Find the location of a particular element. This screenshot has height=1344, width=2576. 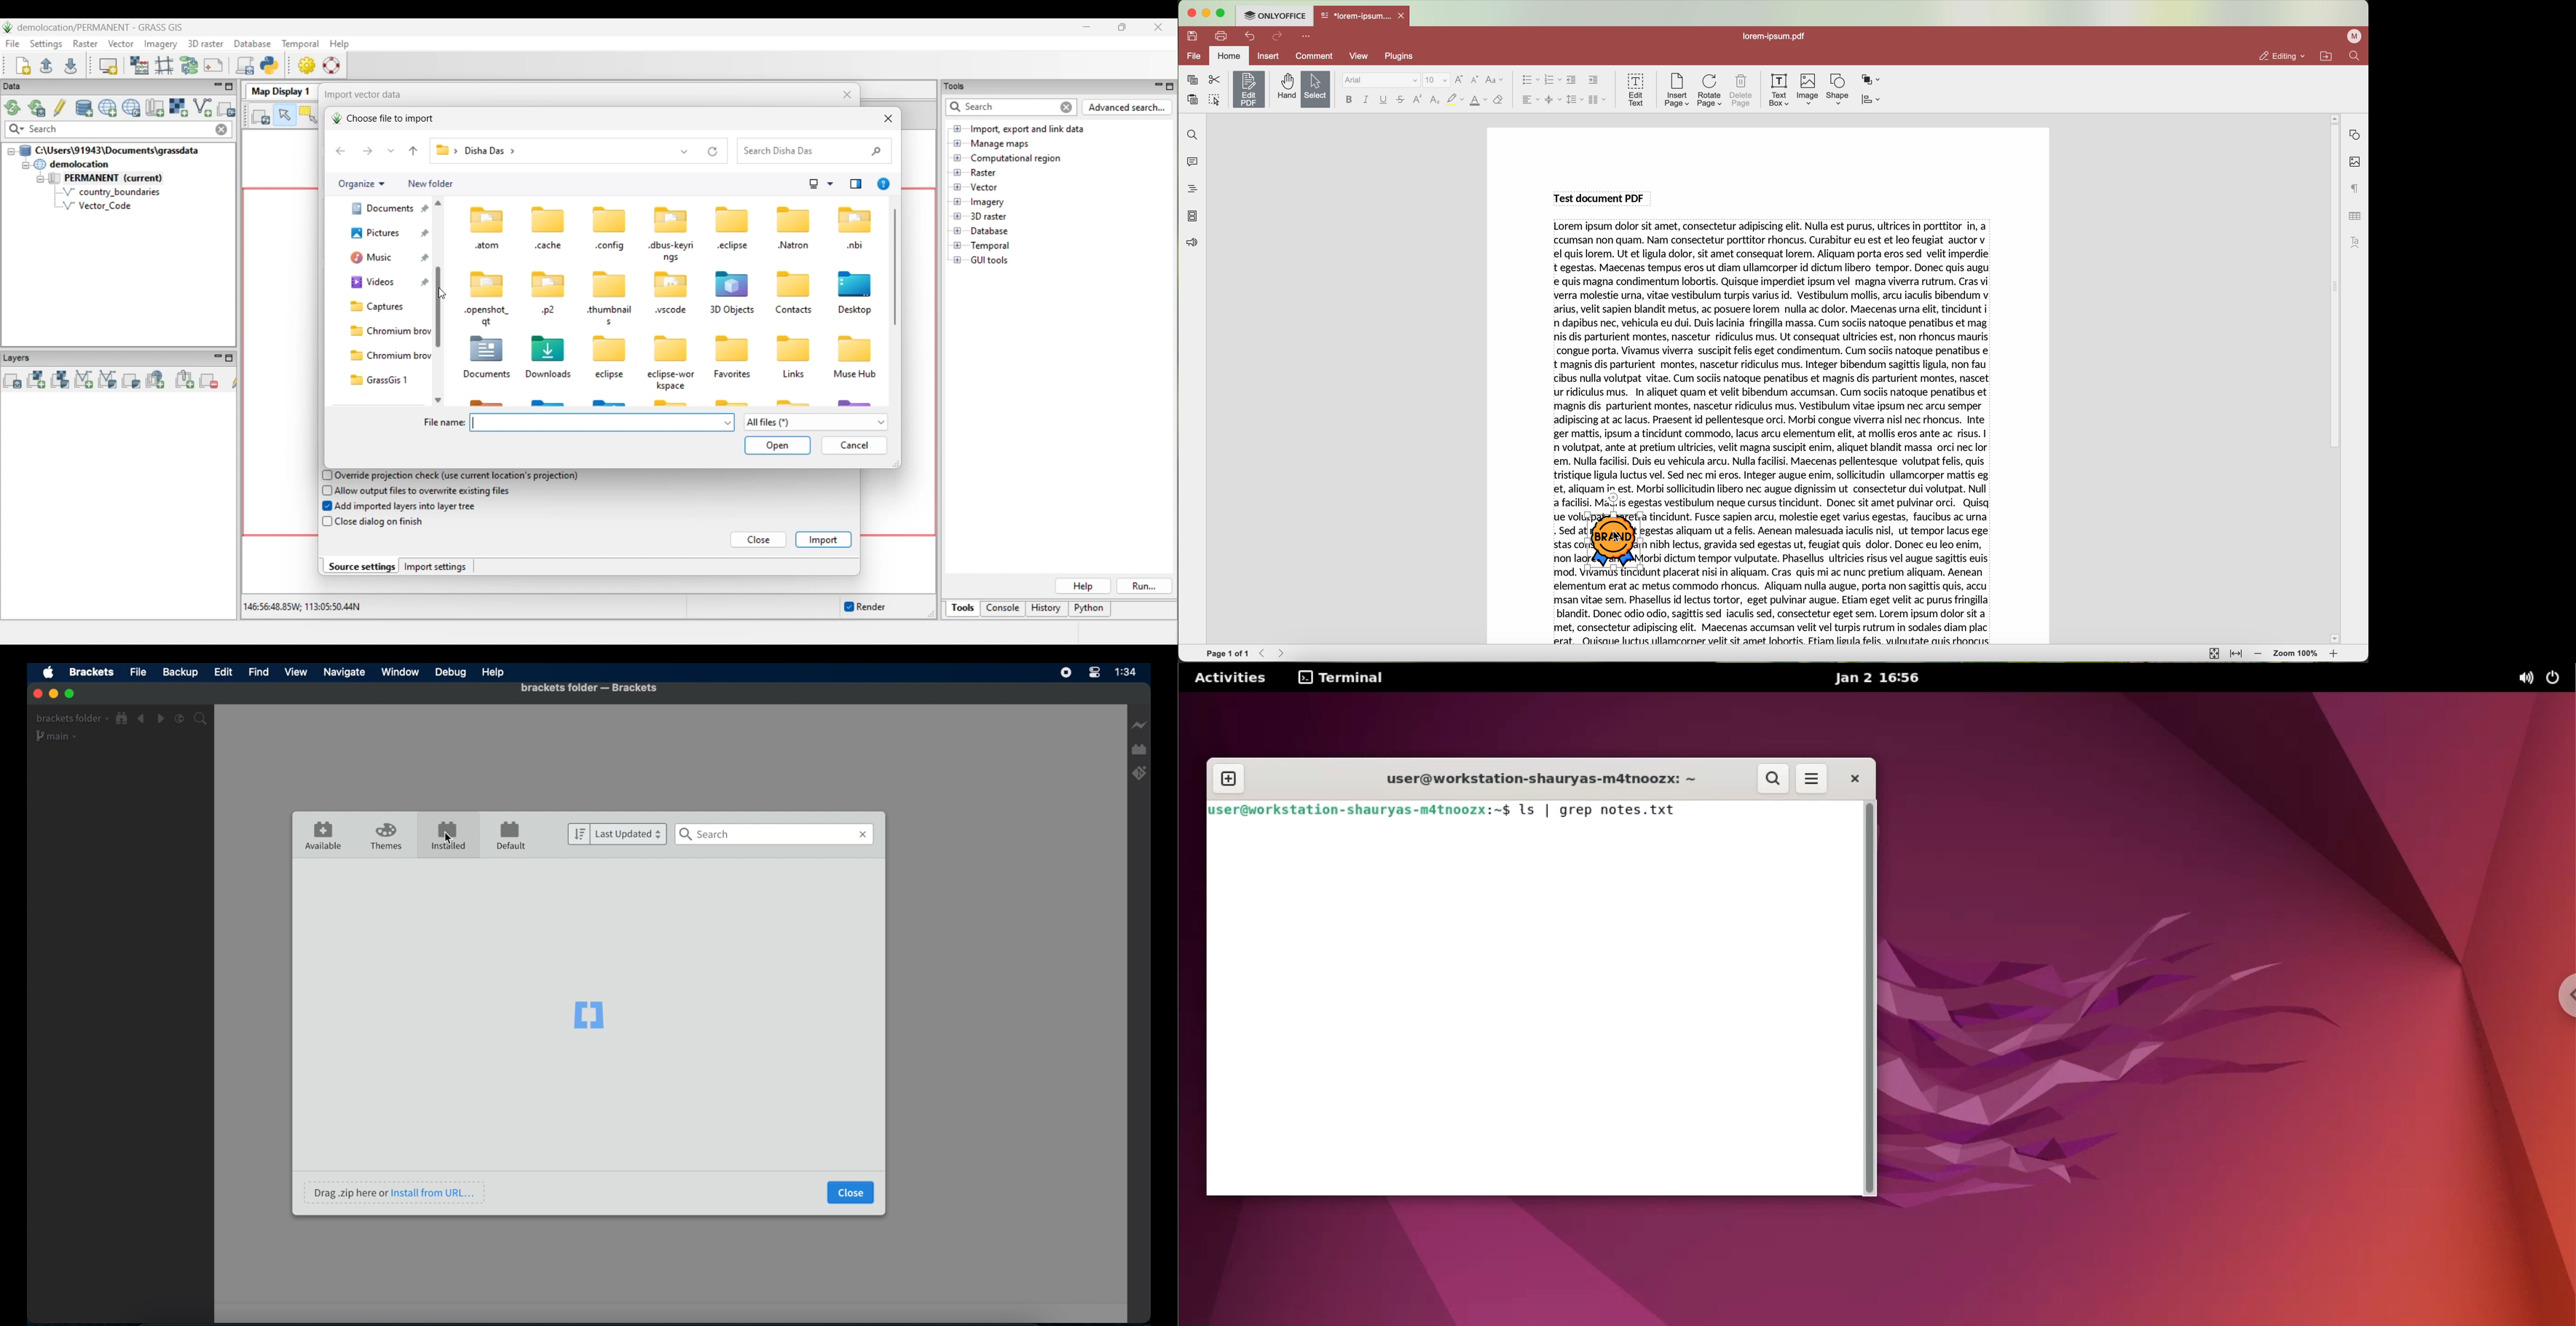

chrome options is located at coordinates (2560, 1002).